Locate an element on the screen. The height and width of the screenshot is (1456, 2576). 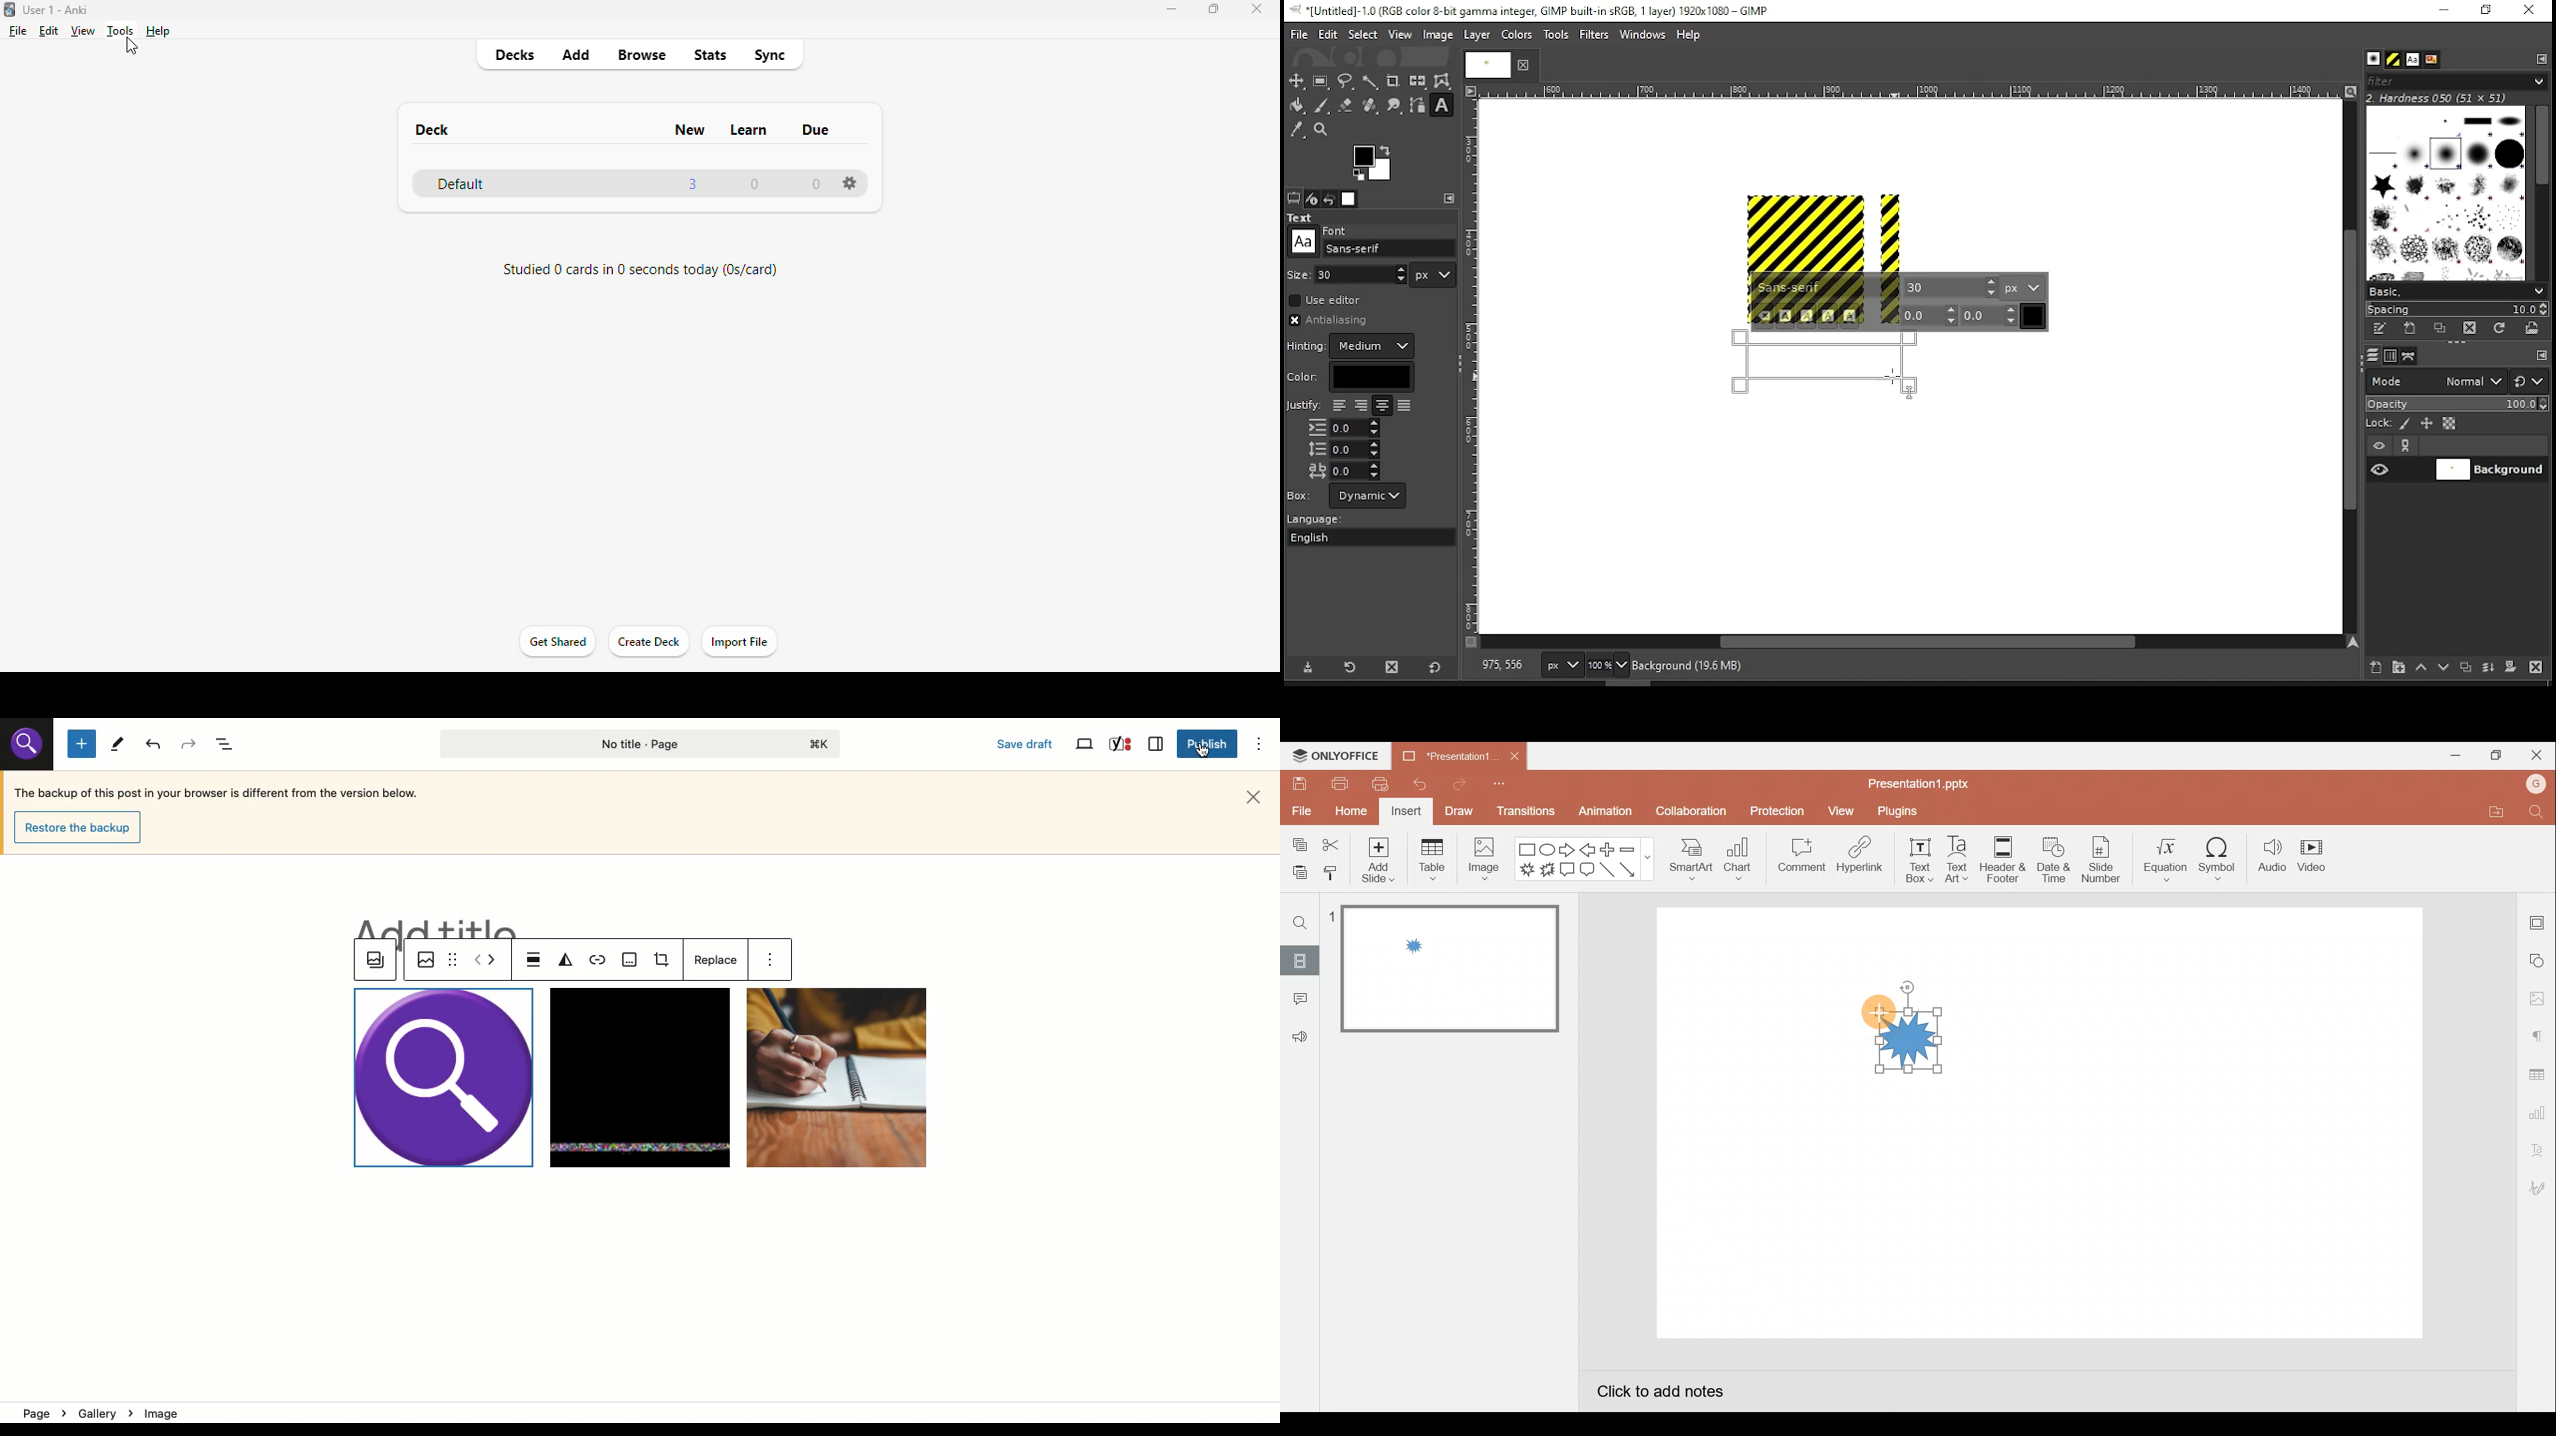
Smart Art is located at coordinates (1694, 863).